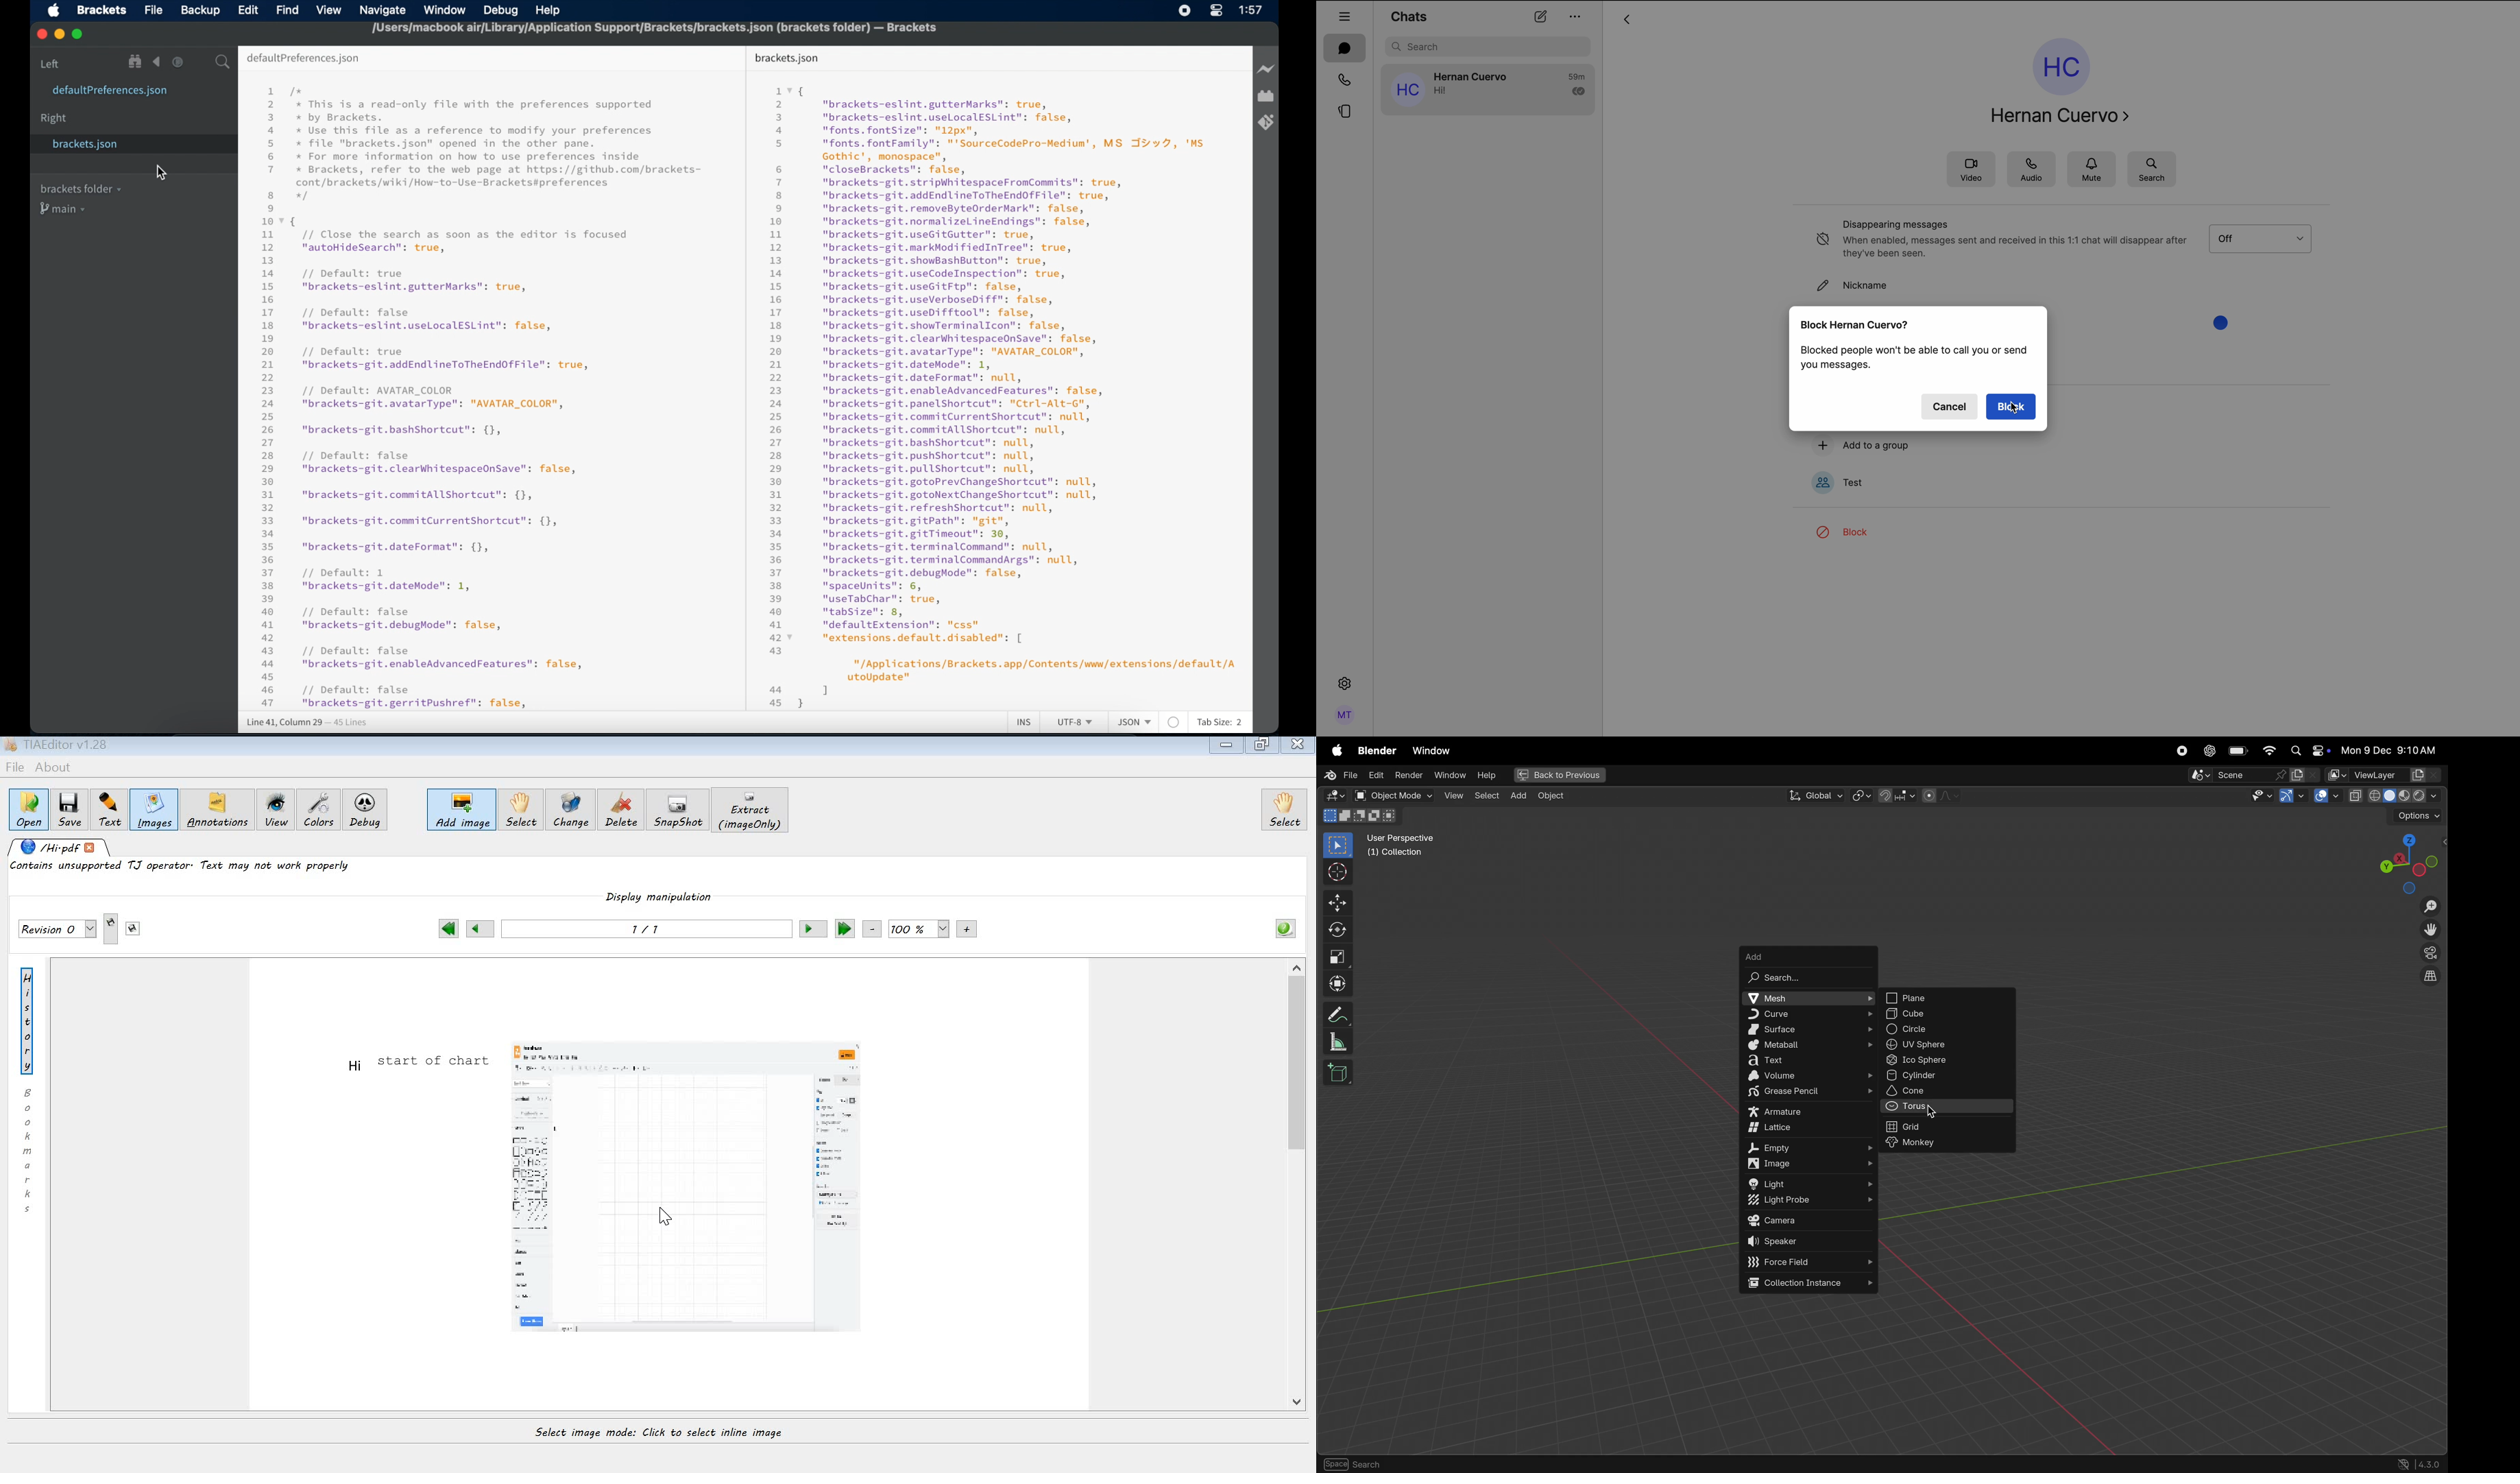  What do you see at coordinates (247, 10) in the screenshot?
I see `edit` at bounding box center [247, 10].